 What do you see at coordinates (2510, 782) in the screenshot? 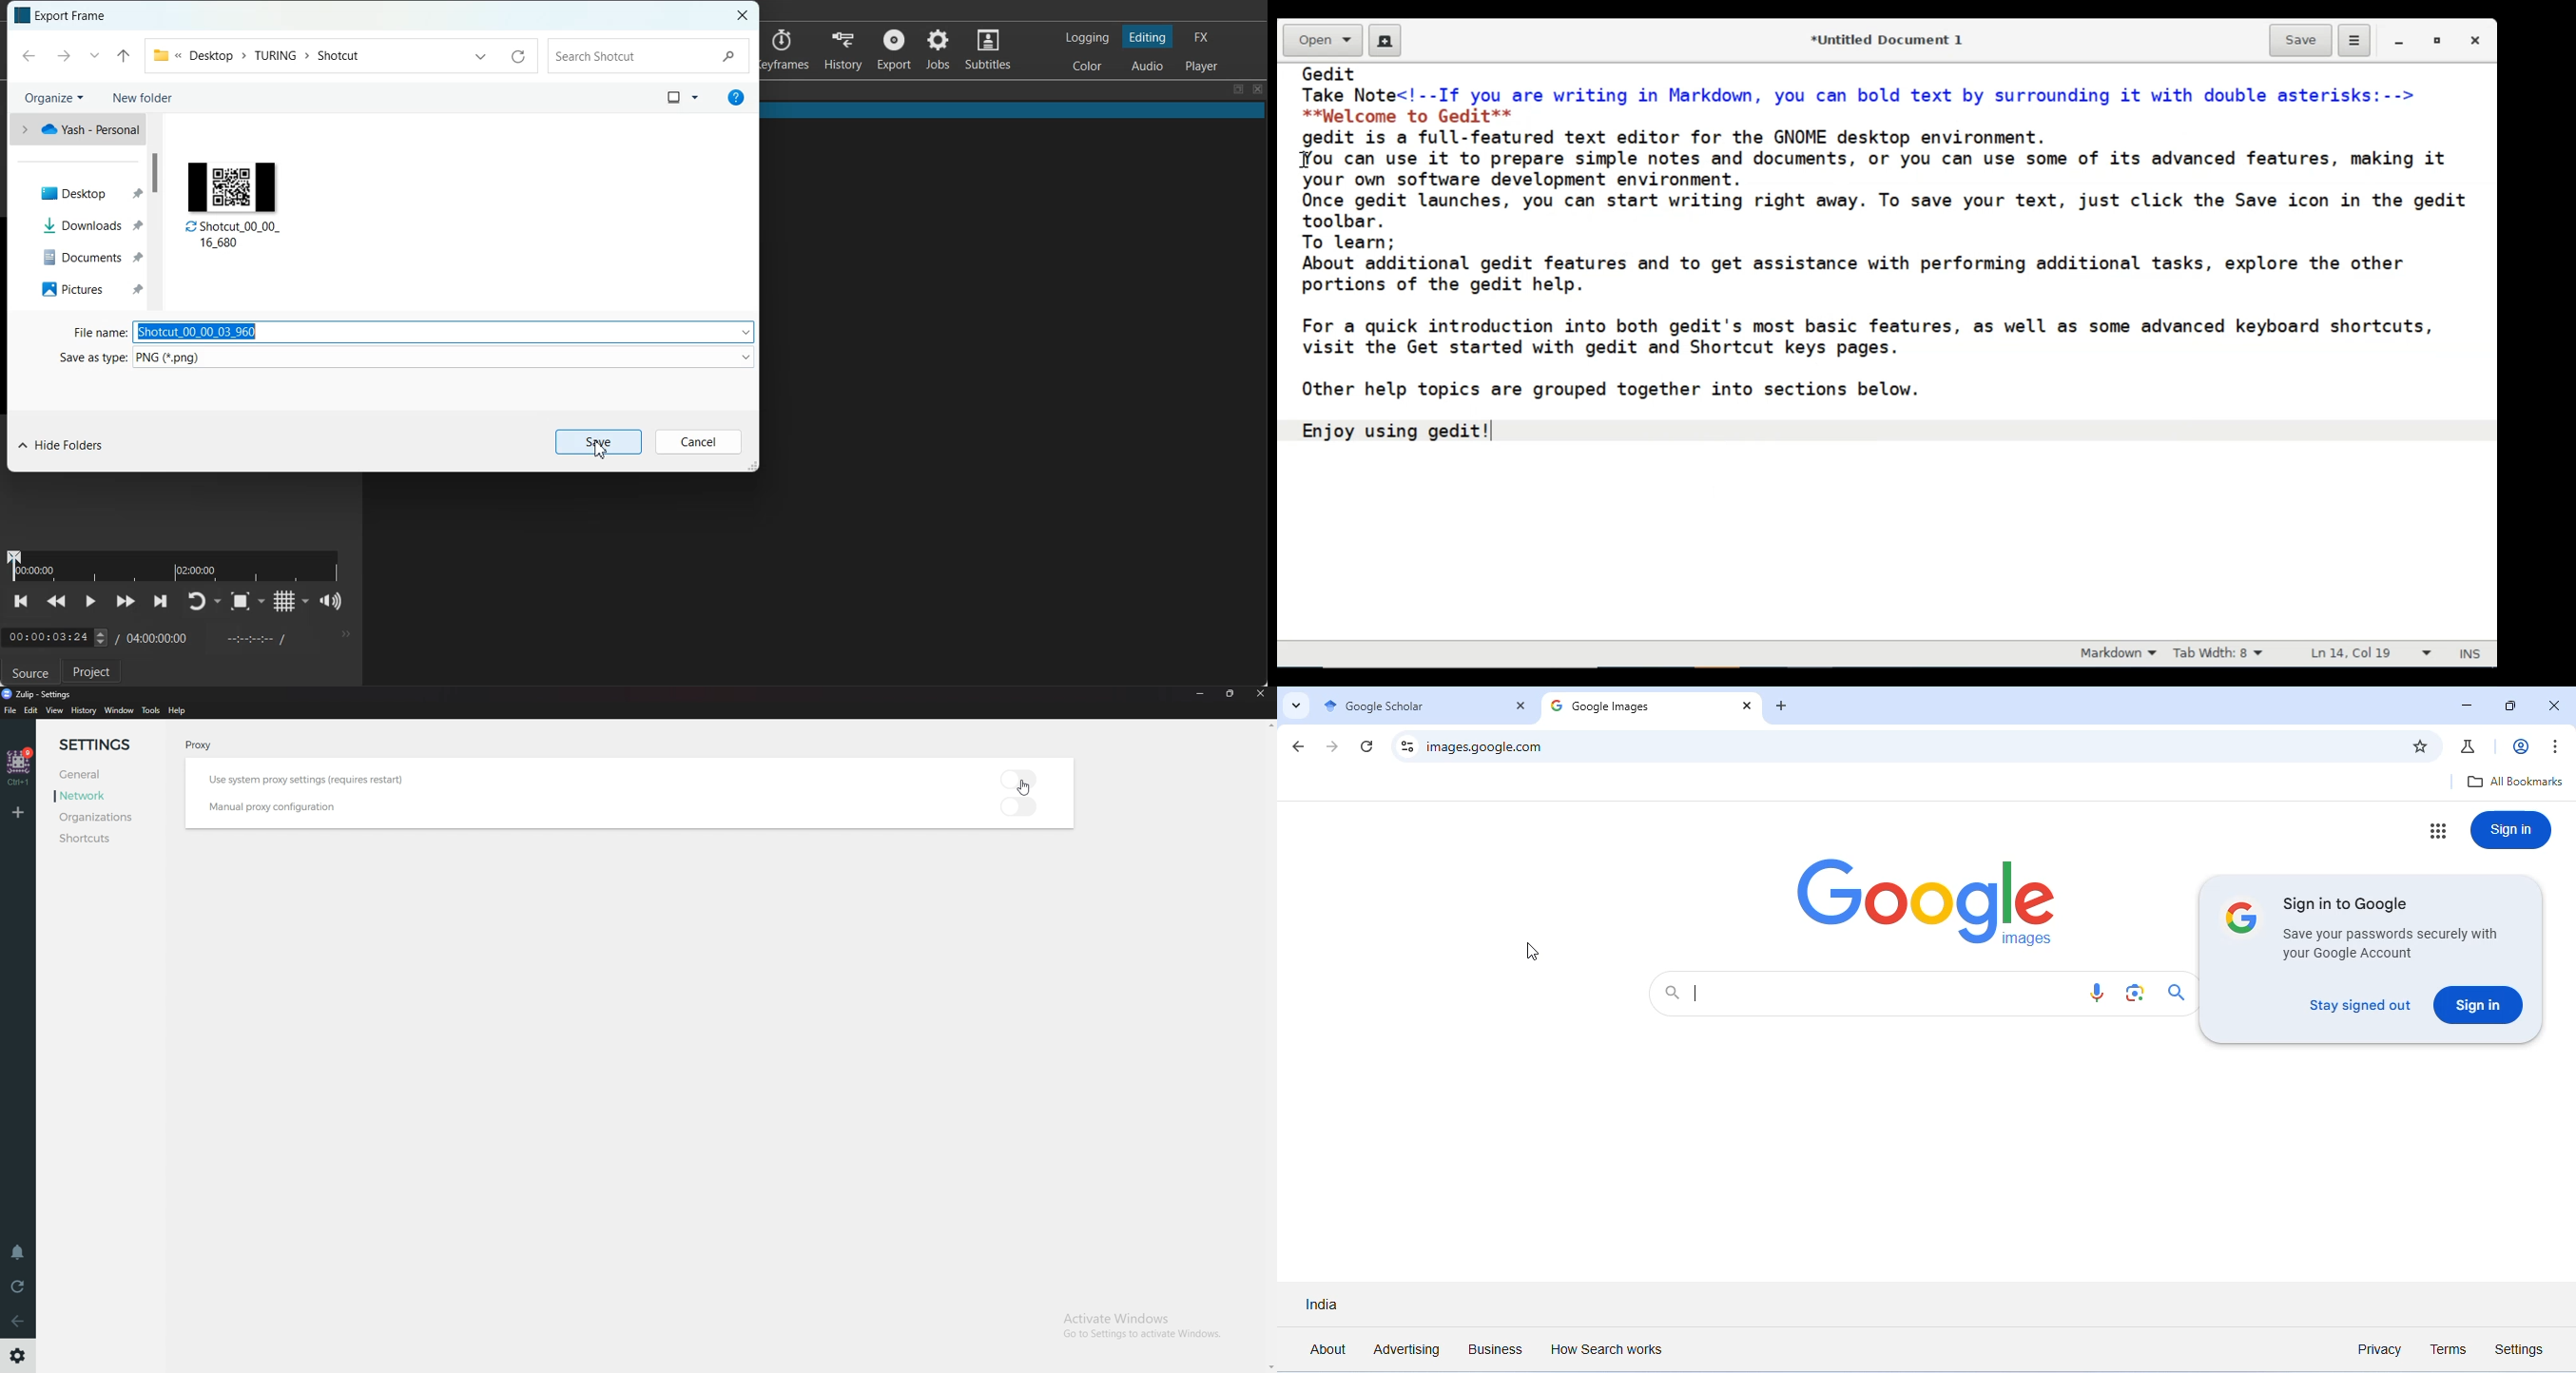
I see `all bookmarks` at bounding box center [2510, 782].